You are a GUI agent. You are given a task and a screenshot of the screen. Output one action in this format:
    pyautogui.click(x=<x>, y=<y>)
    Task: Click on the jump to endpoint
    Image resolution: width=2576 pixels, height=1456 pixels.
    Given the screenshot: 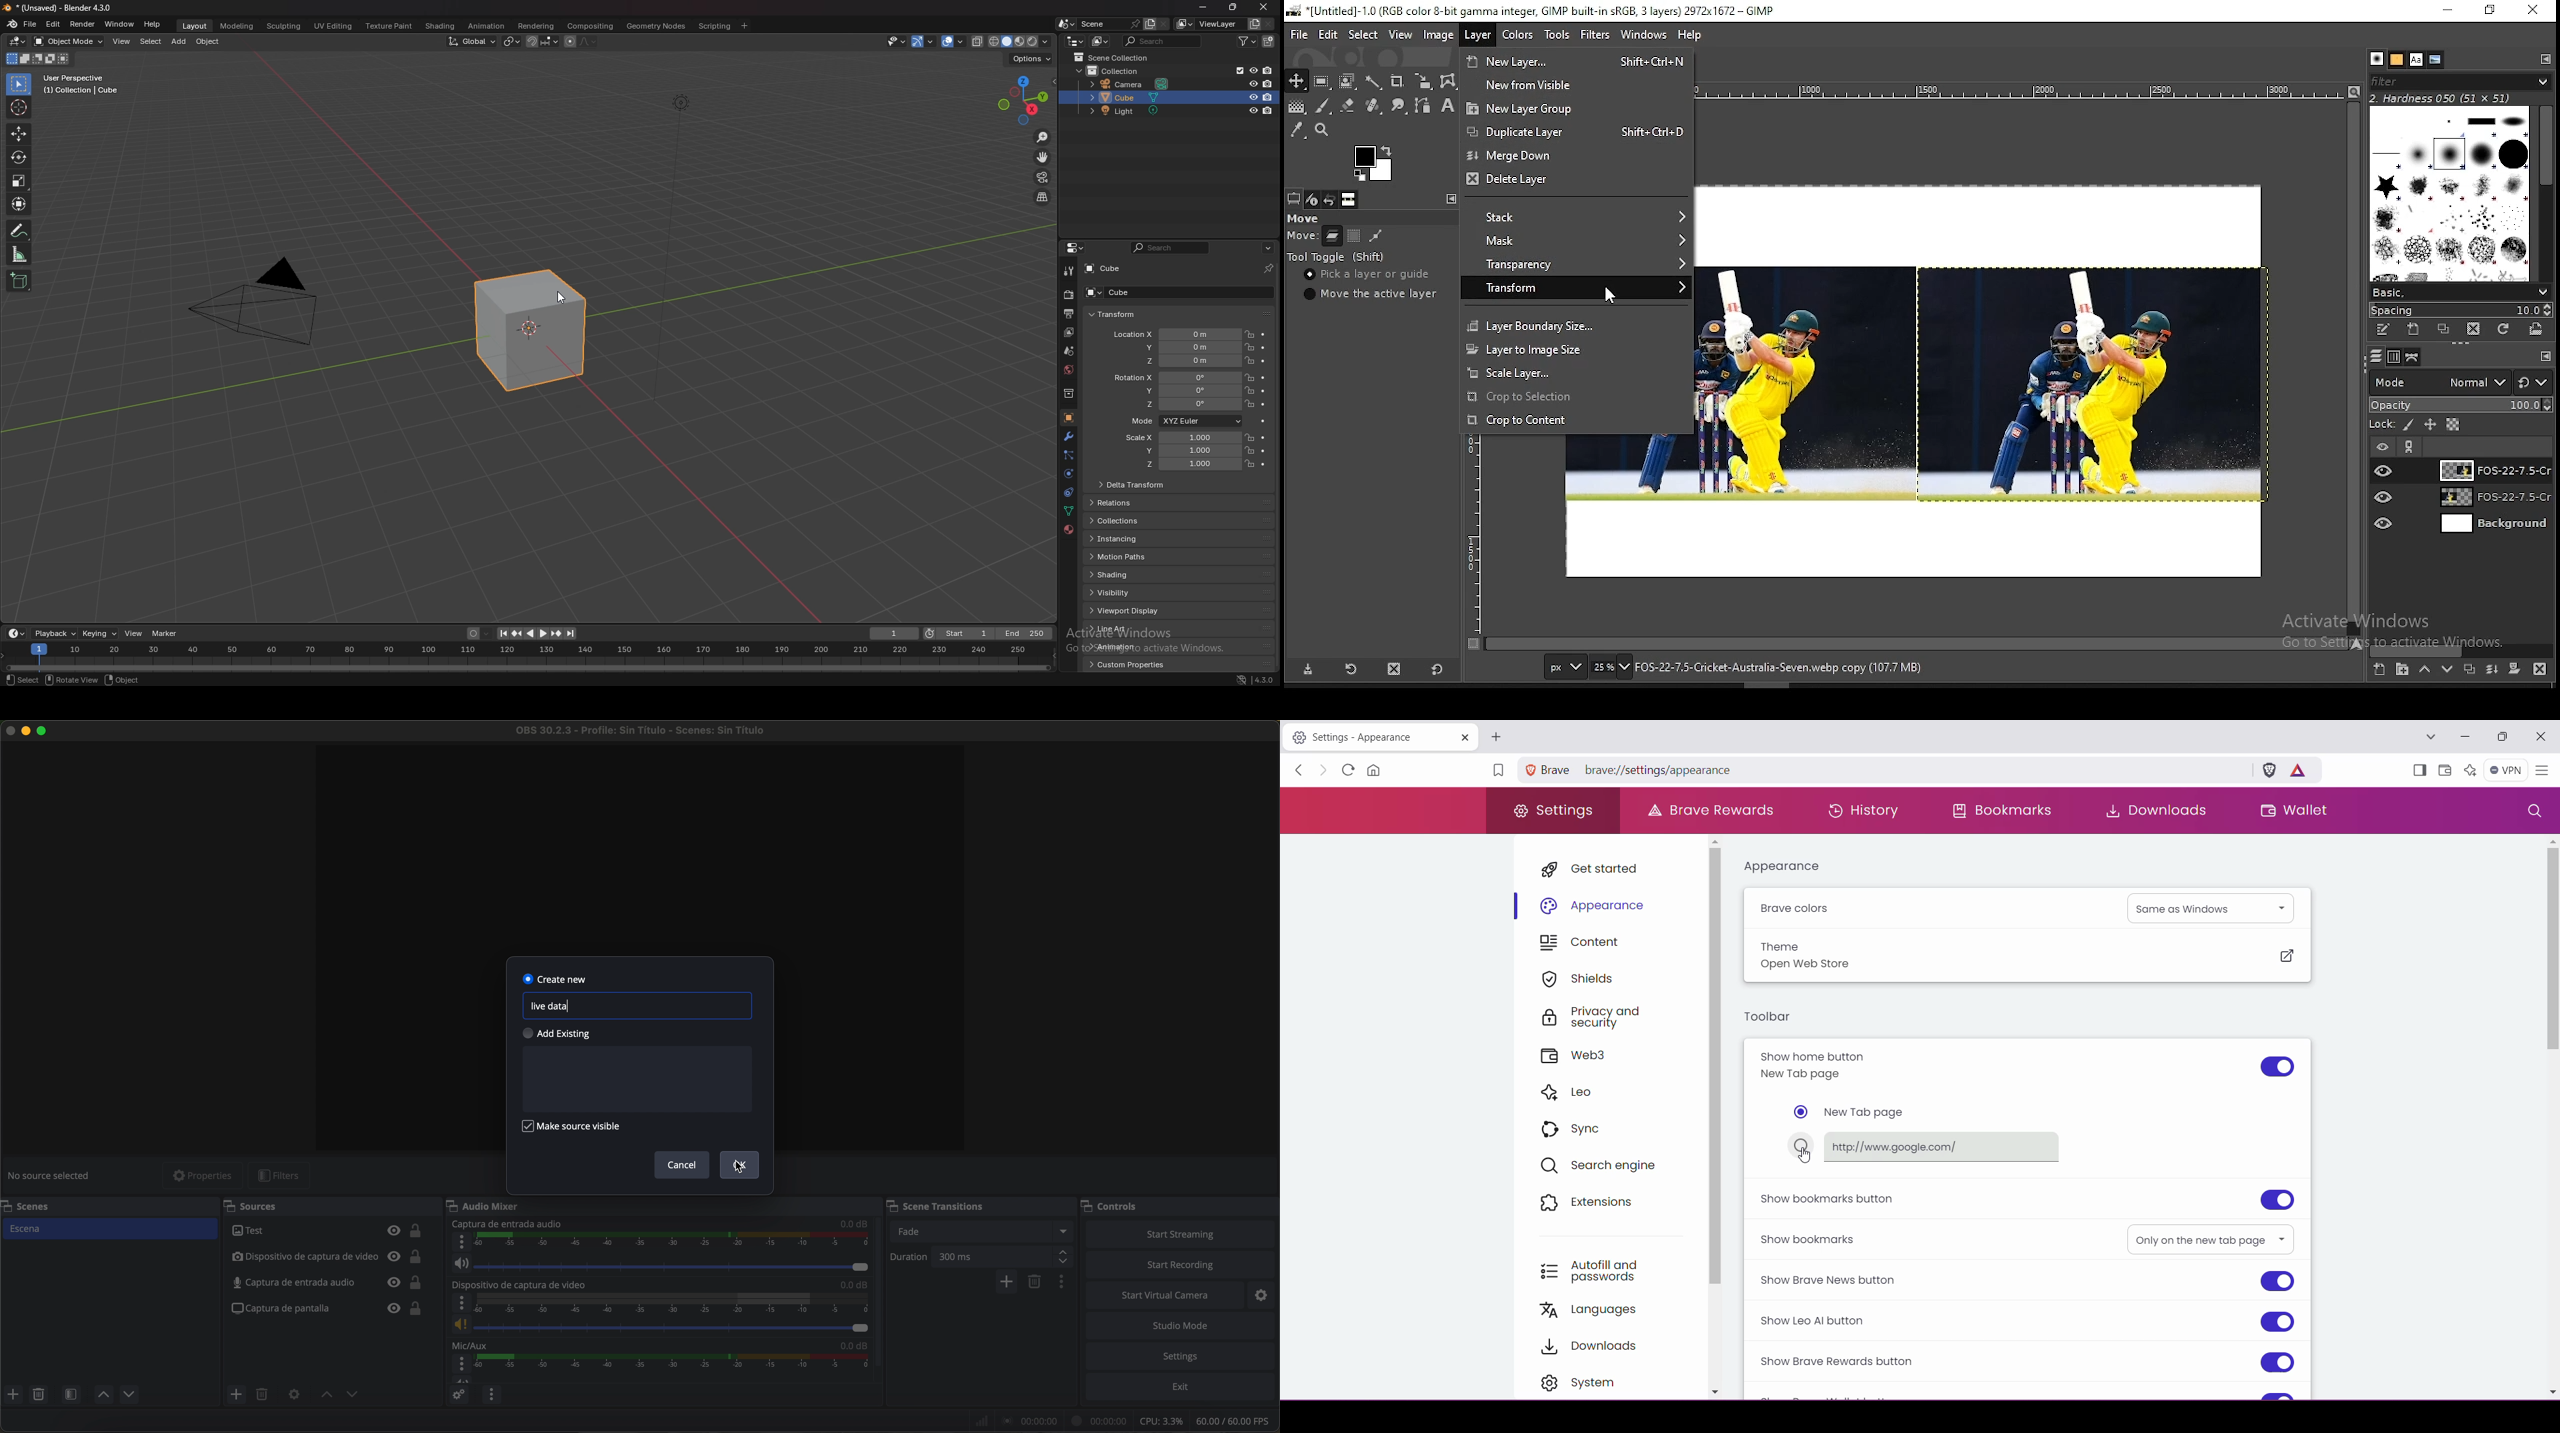 What is the action you would take?
    pyautogui.click(x=571, y=635)
    